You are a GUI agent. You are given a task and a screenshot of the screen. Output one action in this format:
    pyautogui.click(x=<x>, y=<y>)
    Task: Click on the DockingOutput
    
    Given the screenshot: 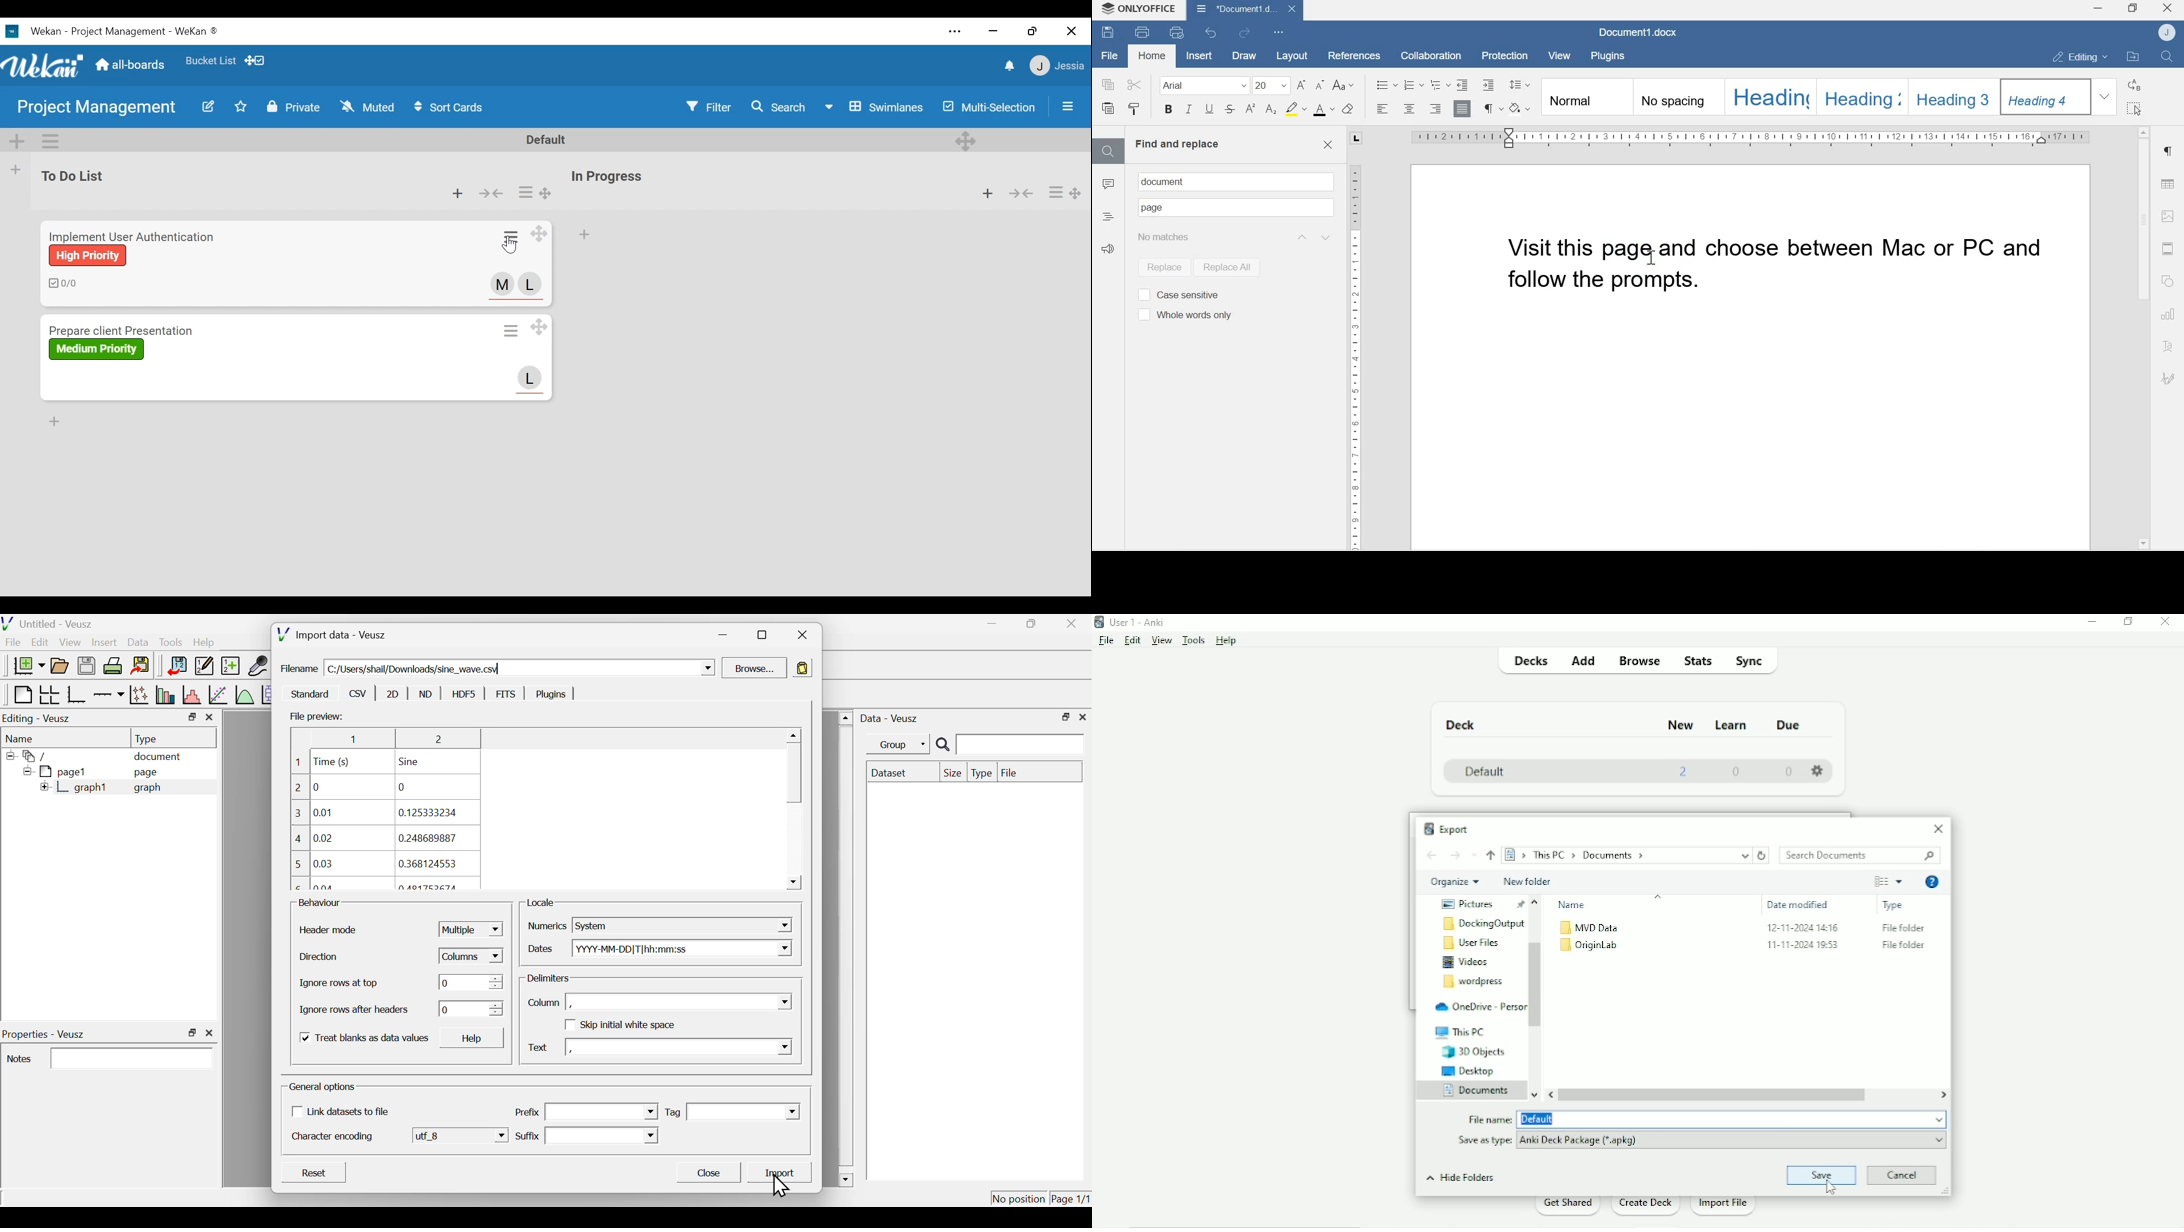 What is the action you would take?
    pyautogui.click(x=1481, y=923)
    